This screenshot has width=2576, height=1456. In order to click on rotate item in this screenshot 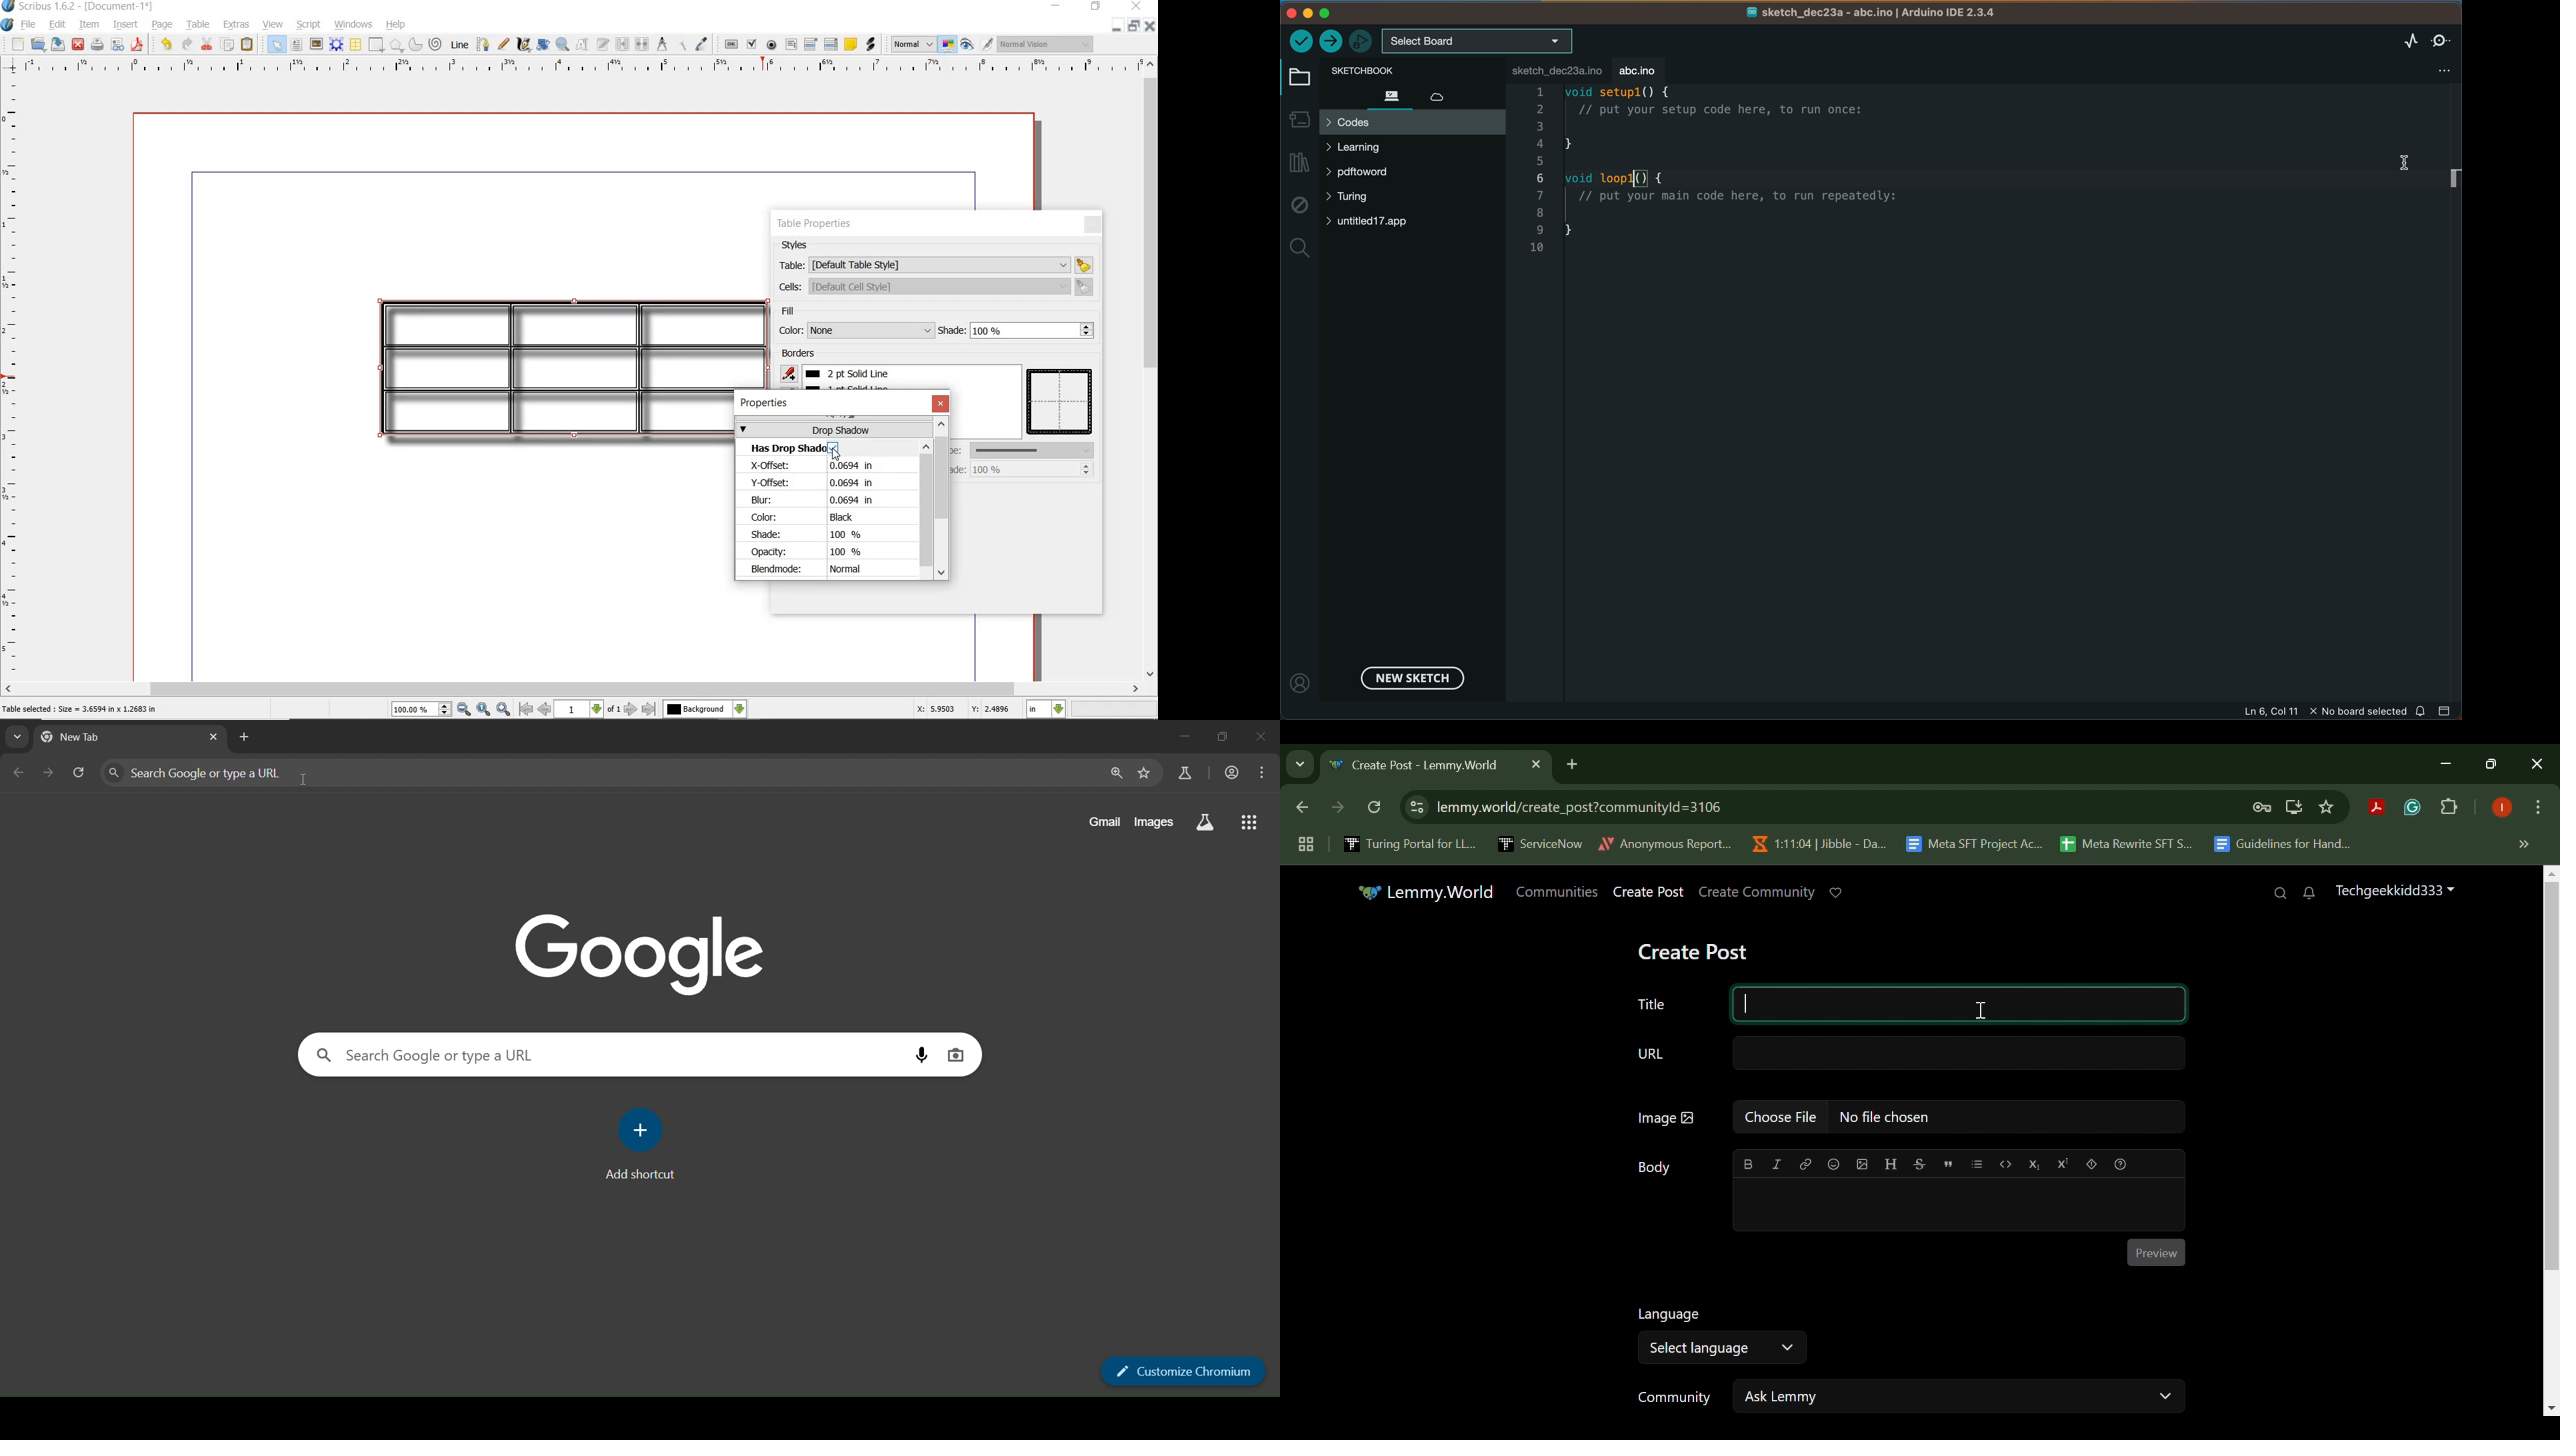, I will do `click(543, 46)`.